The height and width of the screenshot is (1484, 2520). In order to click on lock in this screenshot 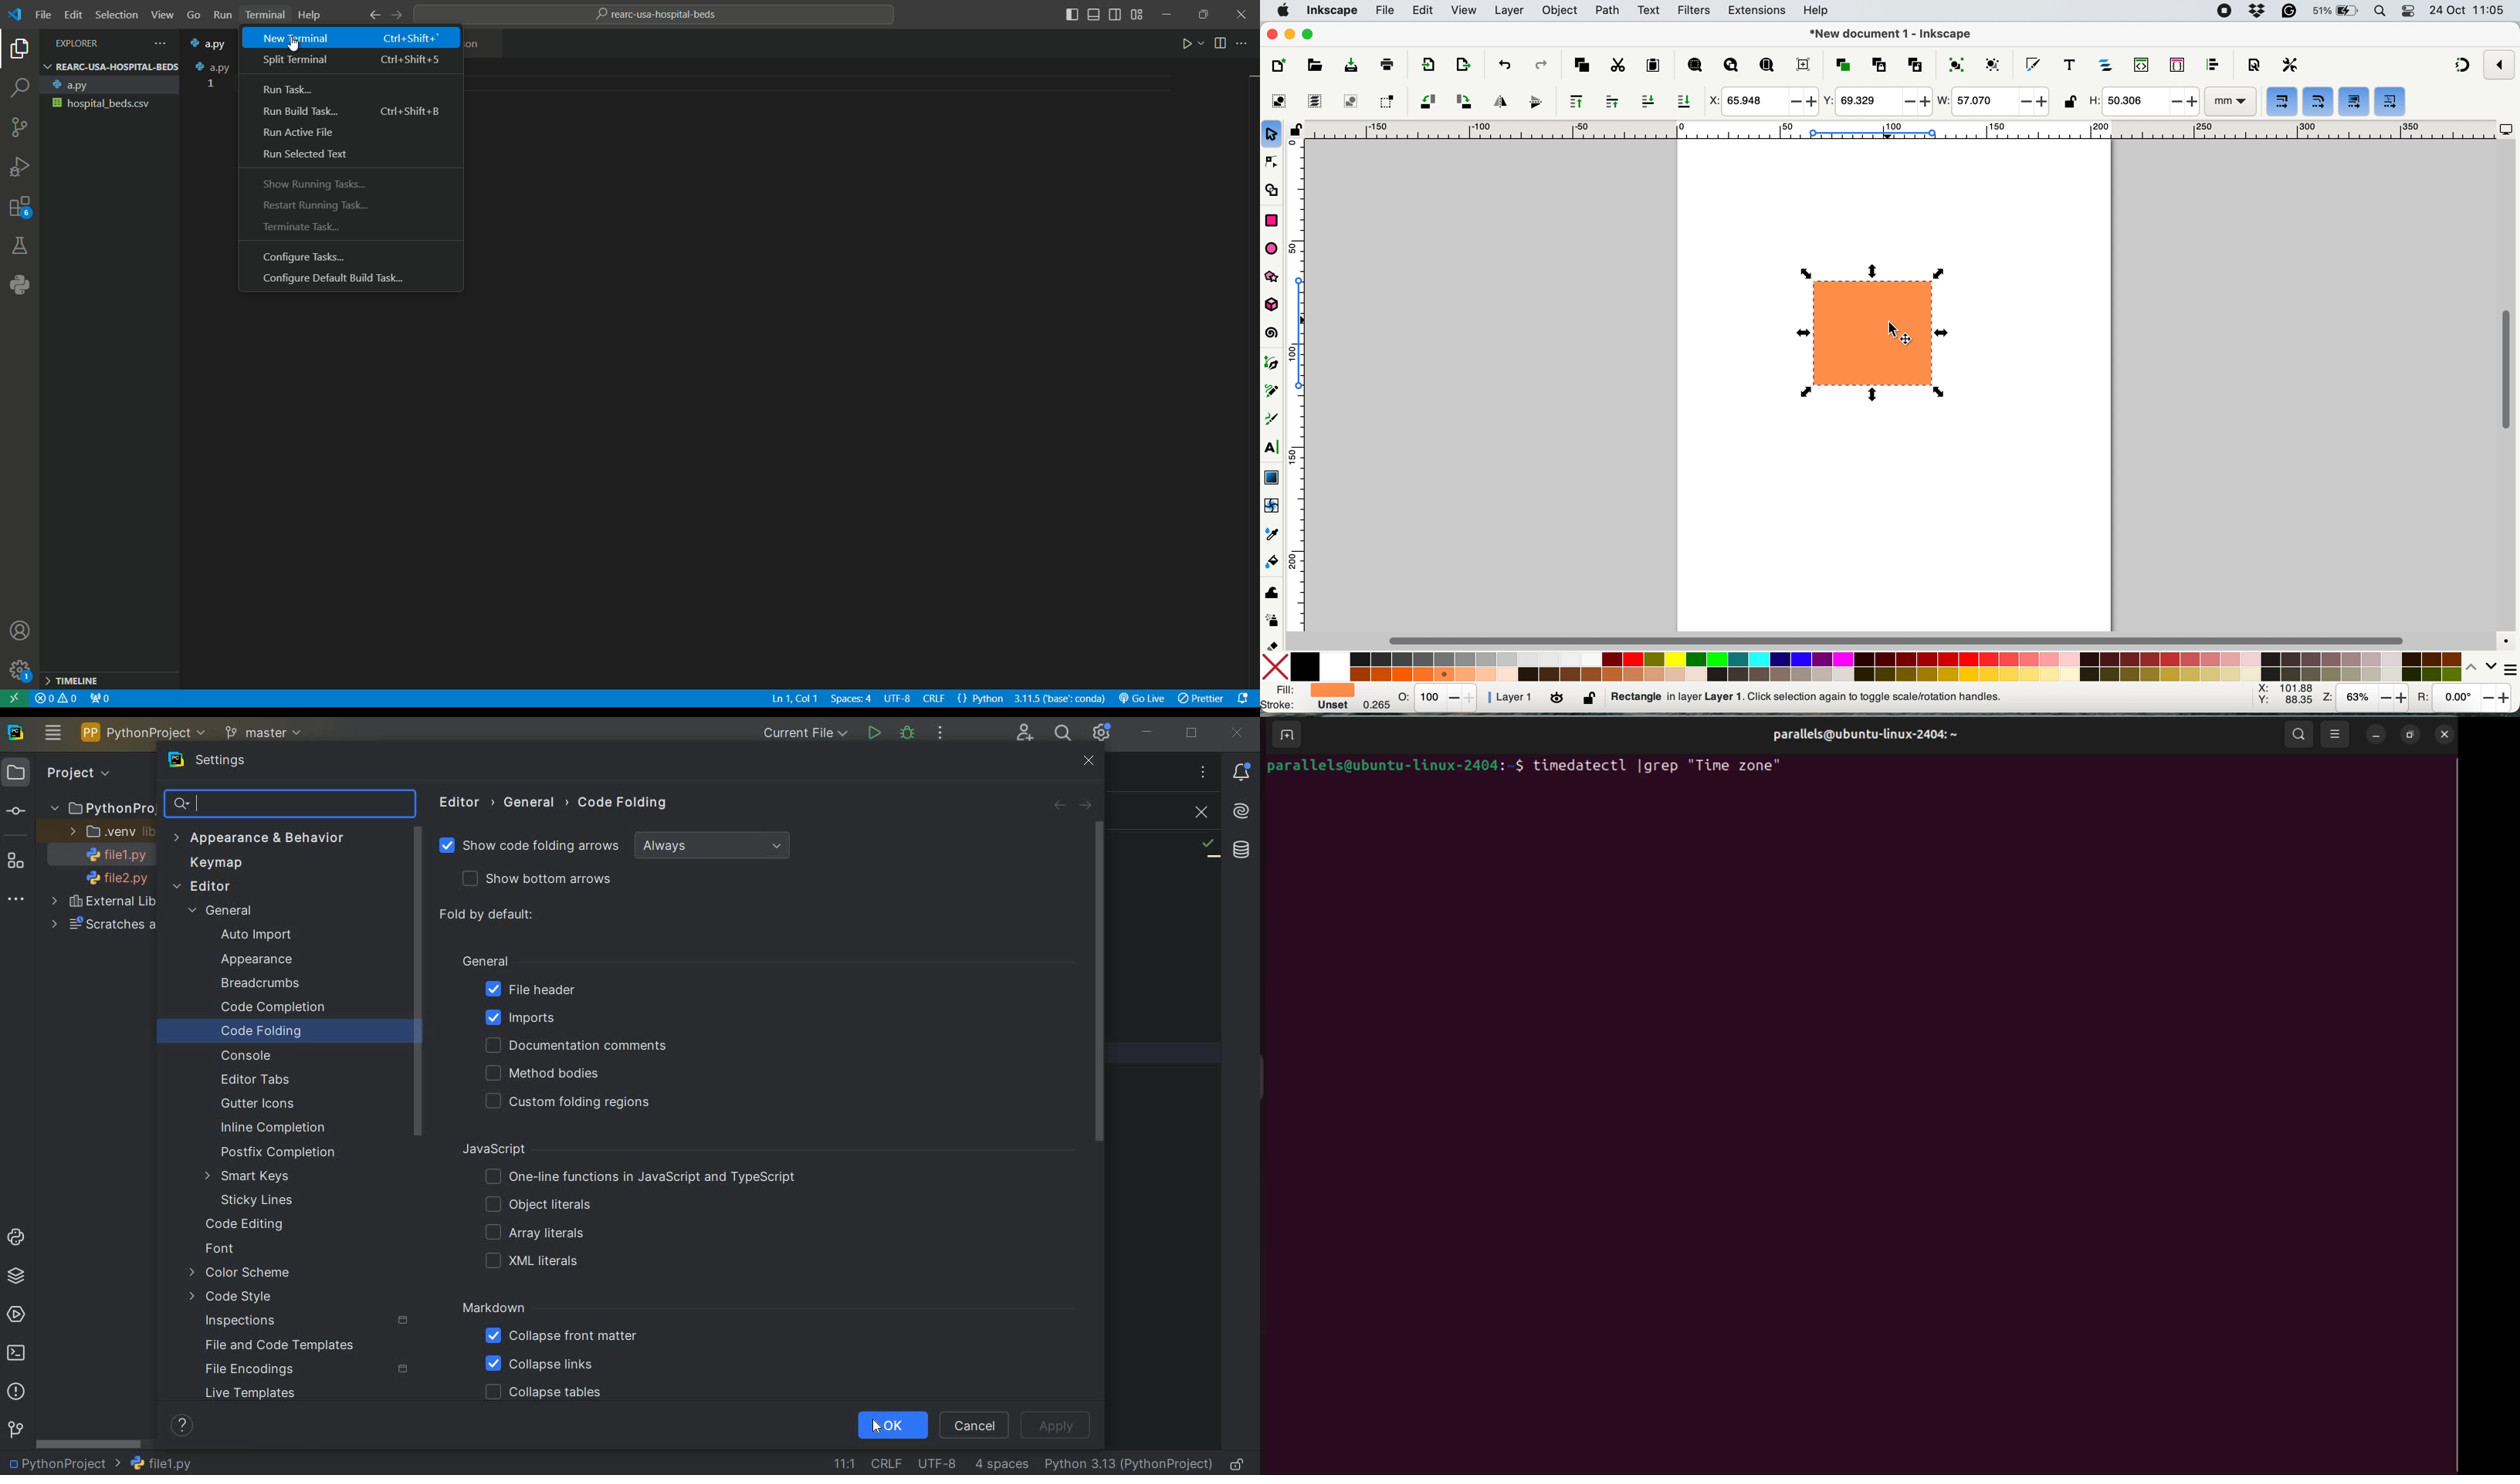, I will do `click(1296, 134)`.